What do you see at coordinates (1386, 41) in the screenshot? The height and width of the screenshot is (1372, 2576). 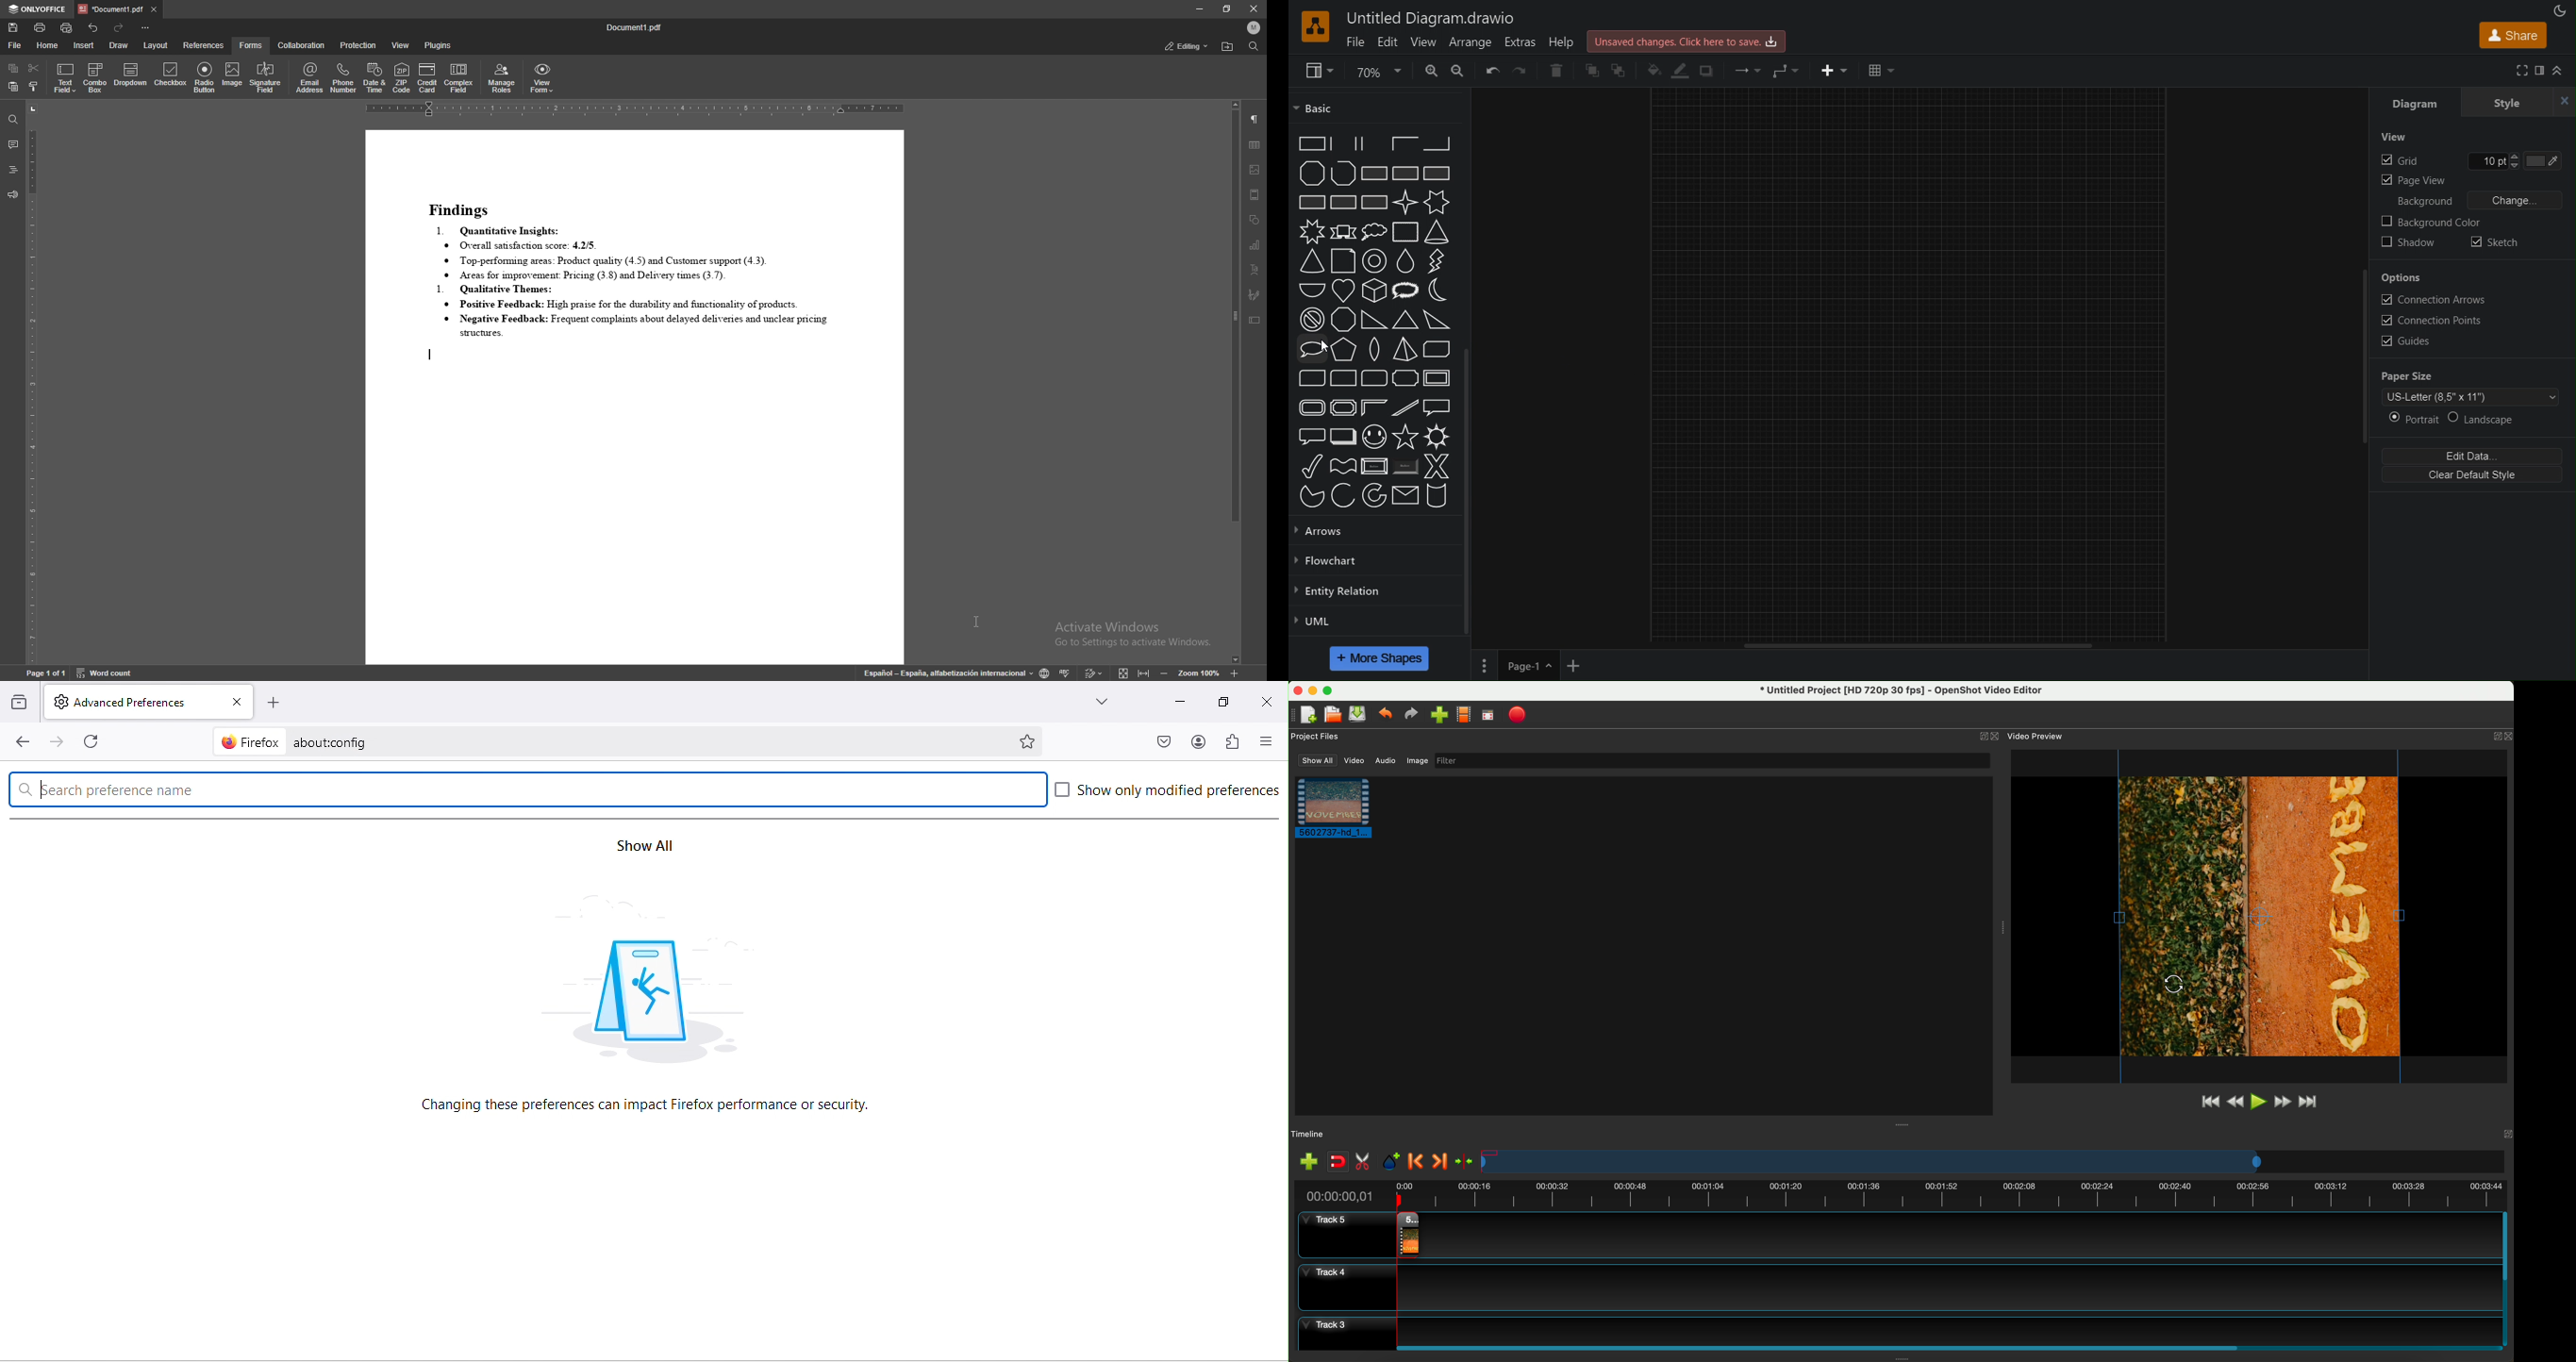 I see `Edit` at bounding box center [1386, 41].